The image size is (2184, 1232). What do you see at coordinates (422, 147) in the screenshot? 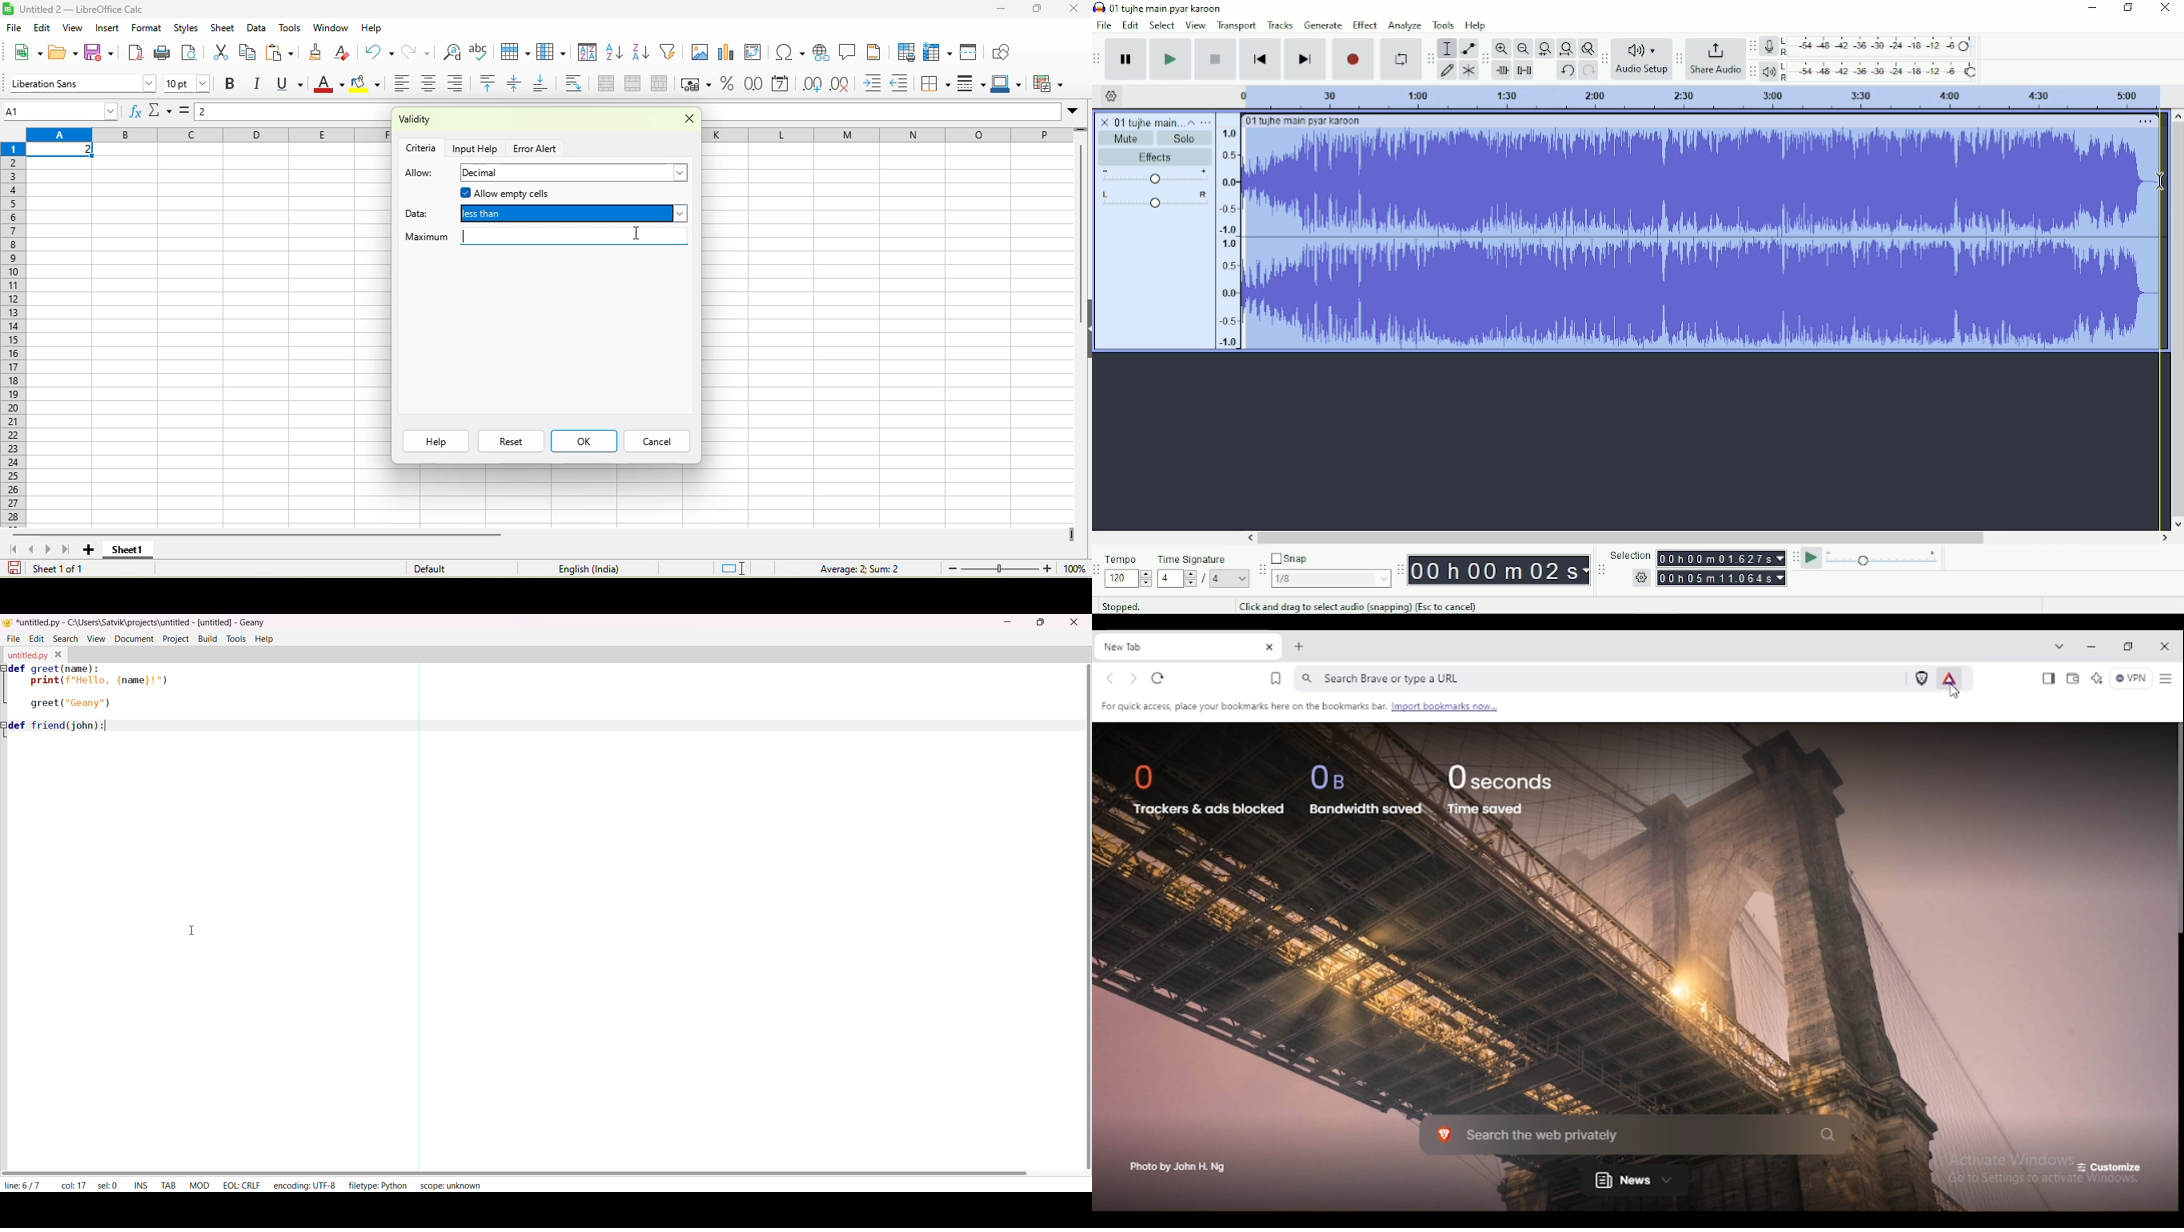
I see `criteria` at bounding box center [422, 147].